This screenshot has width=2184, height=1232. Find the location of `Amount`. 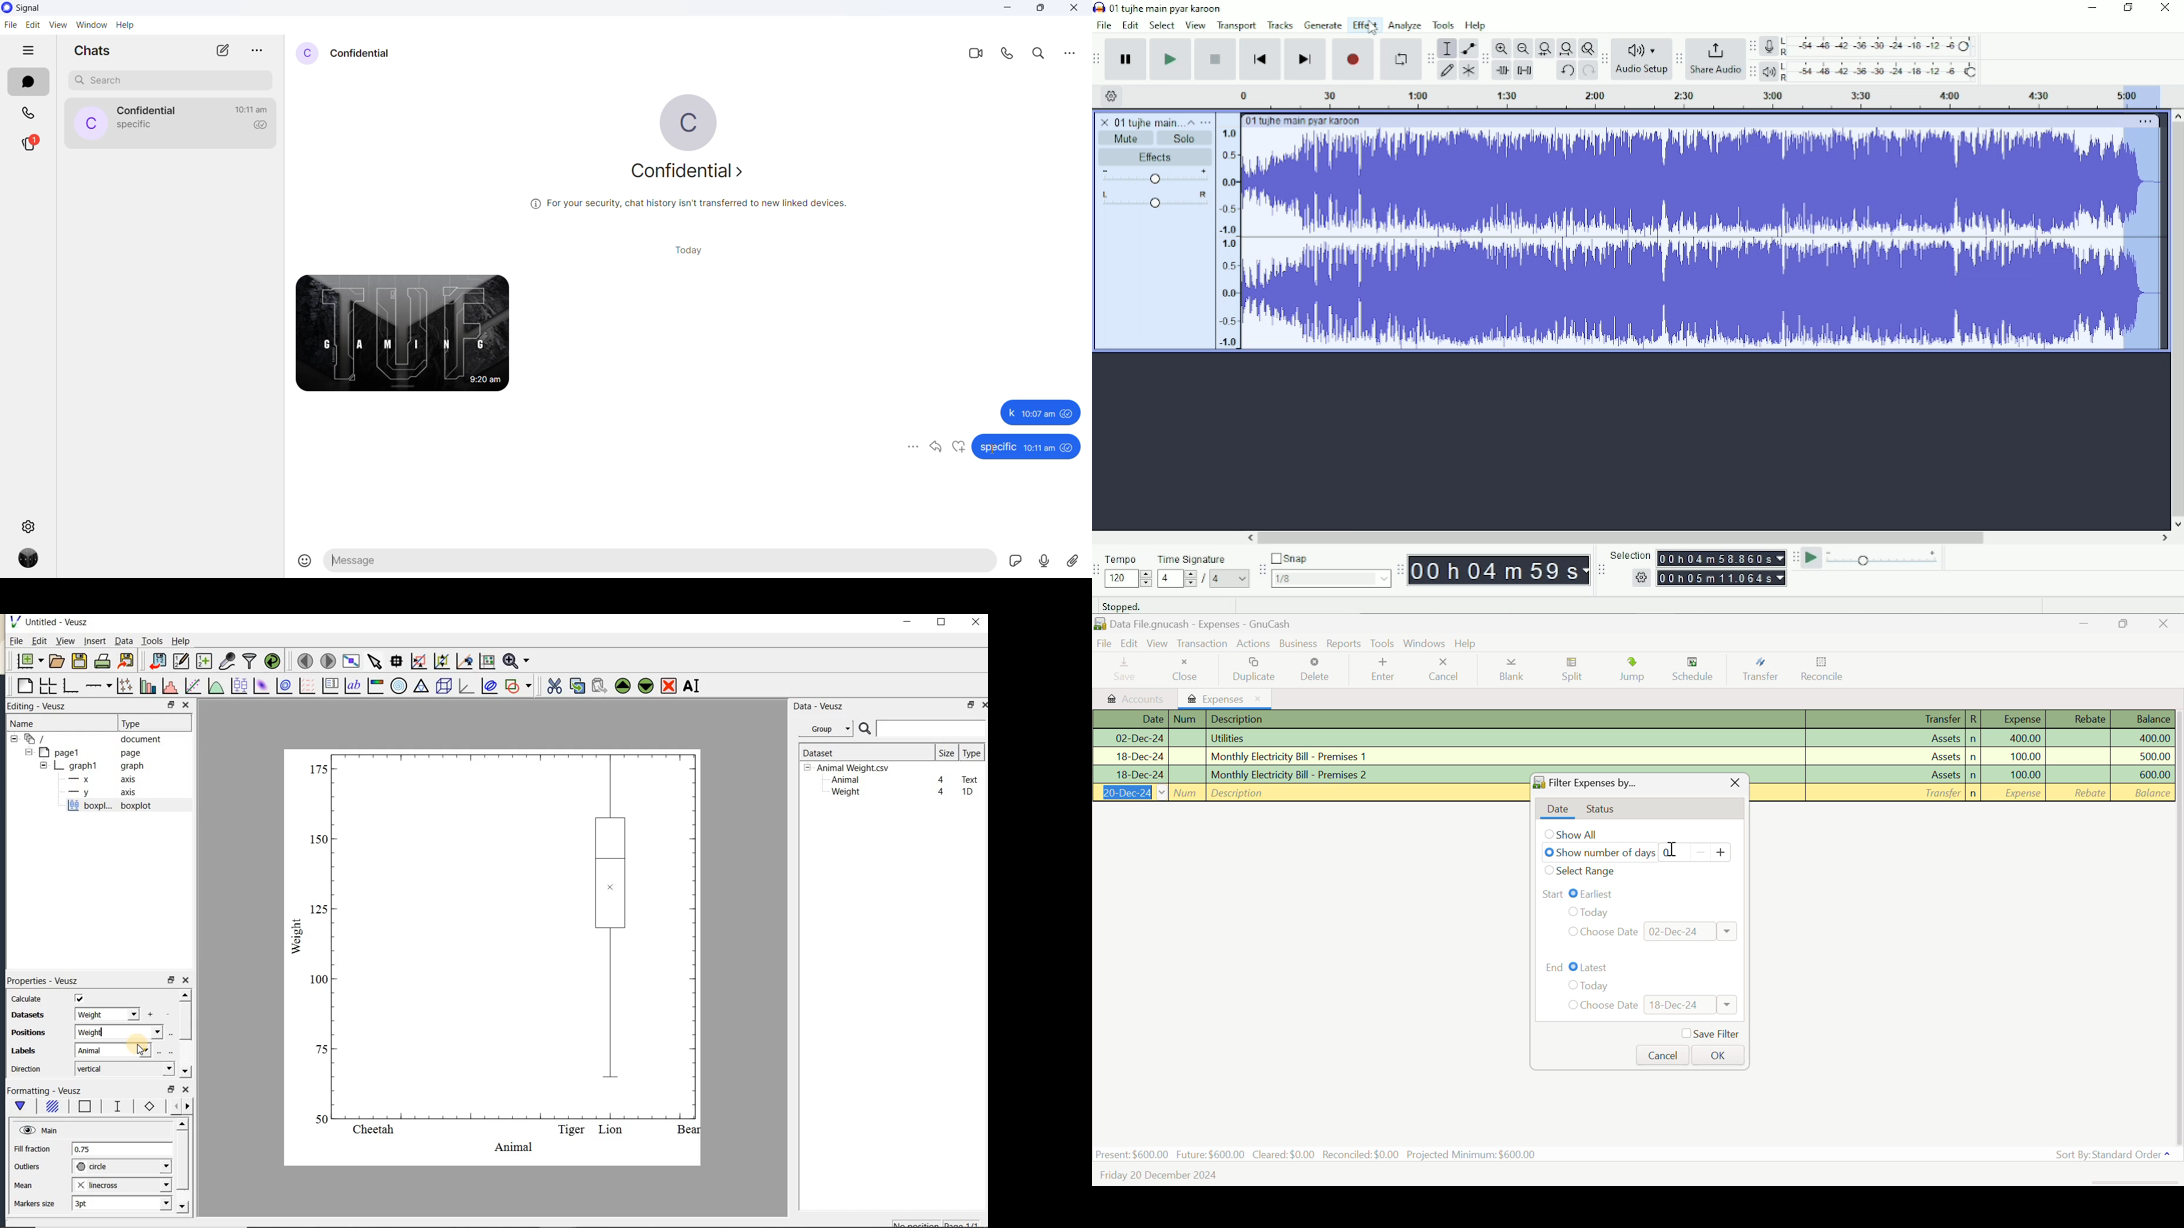

Amount is located at coordinates (2141, 739).